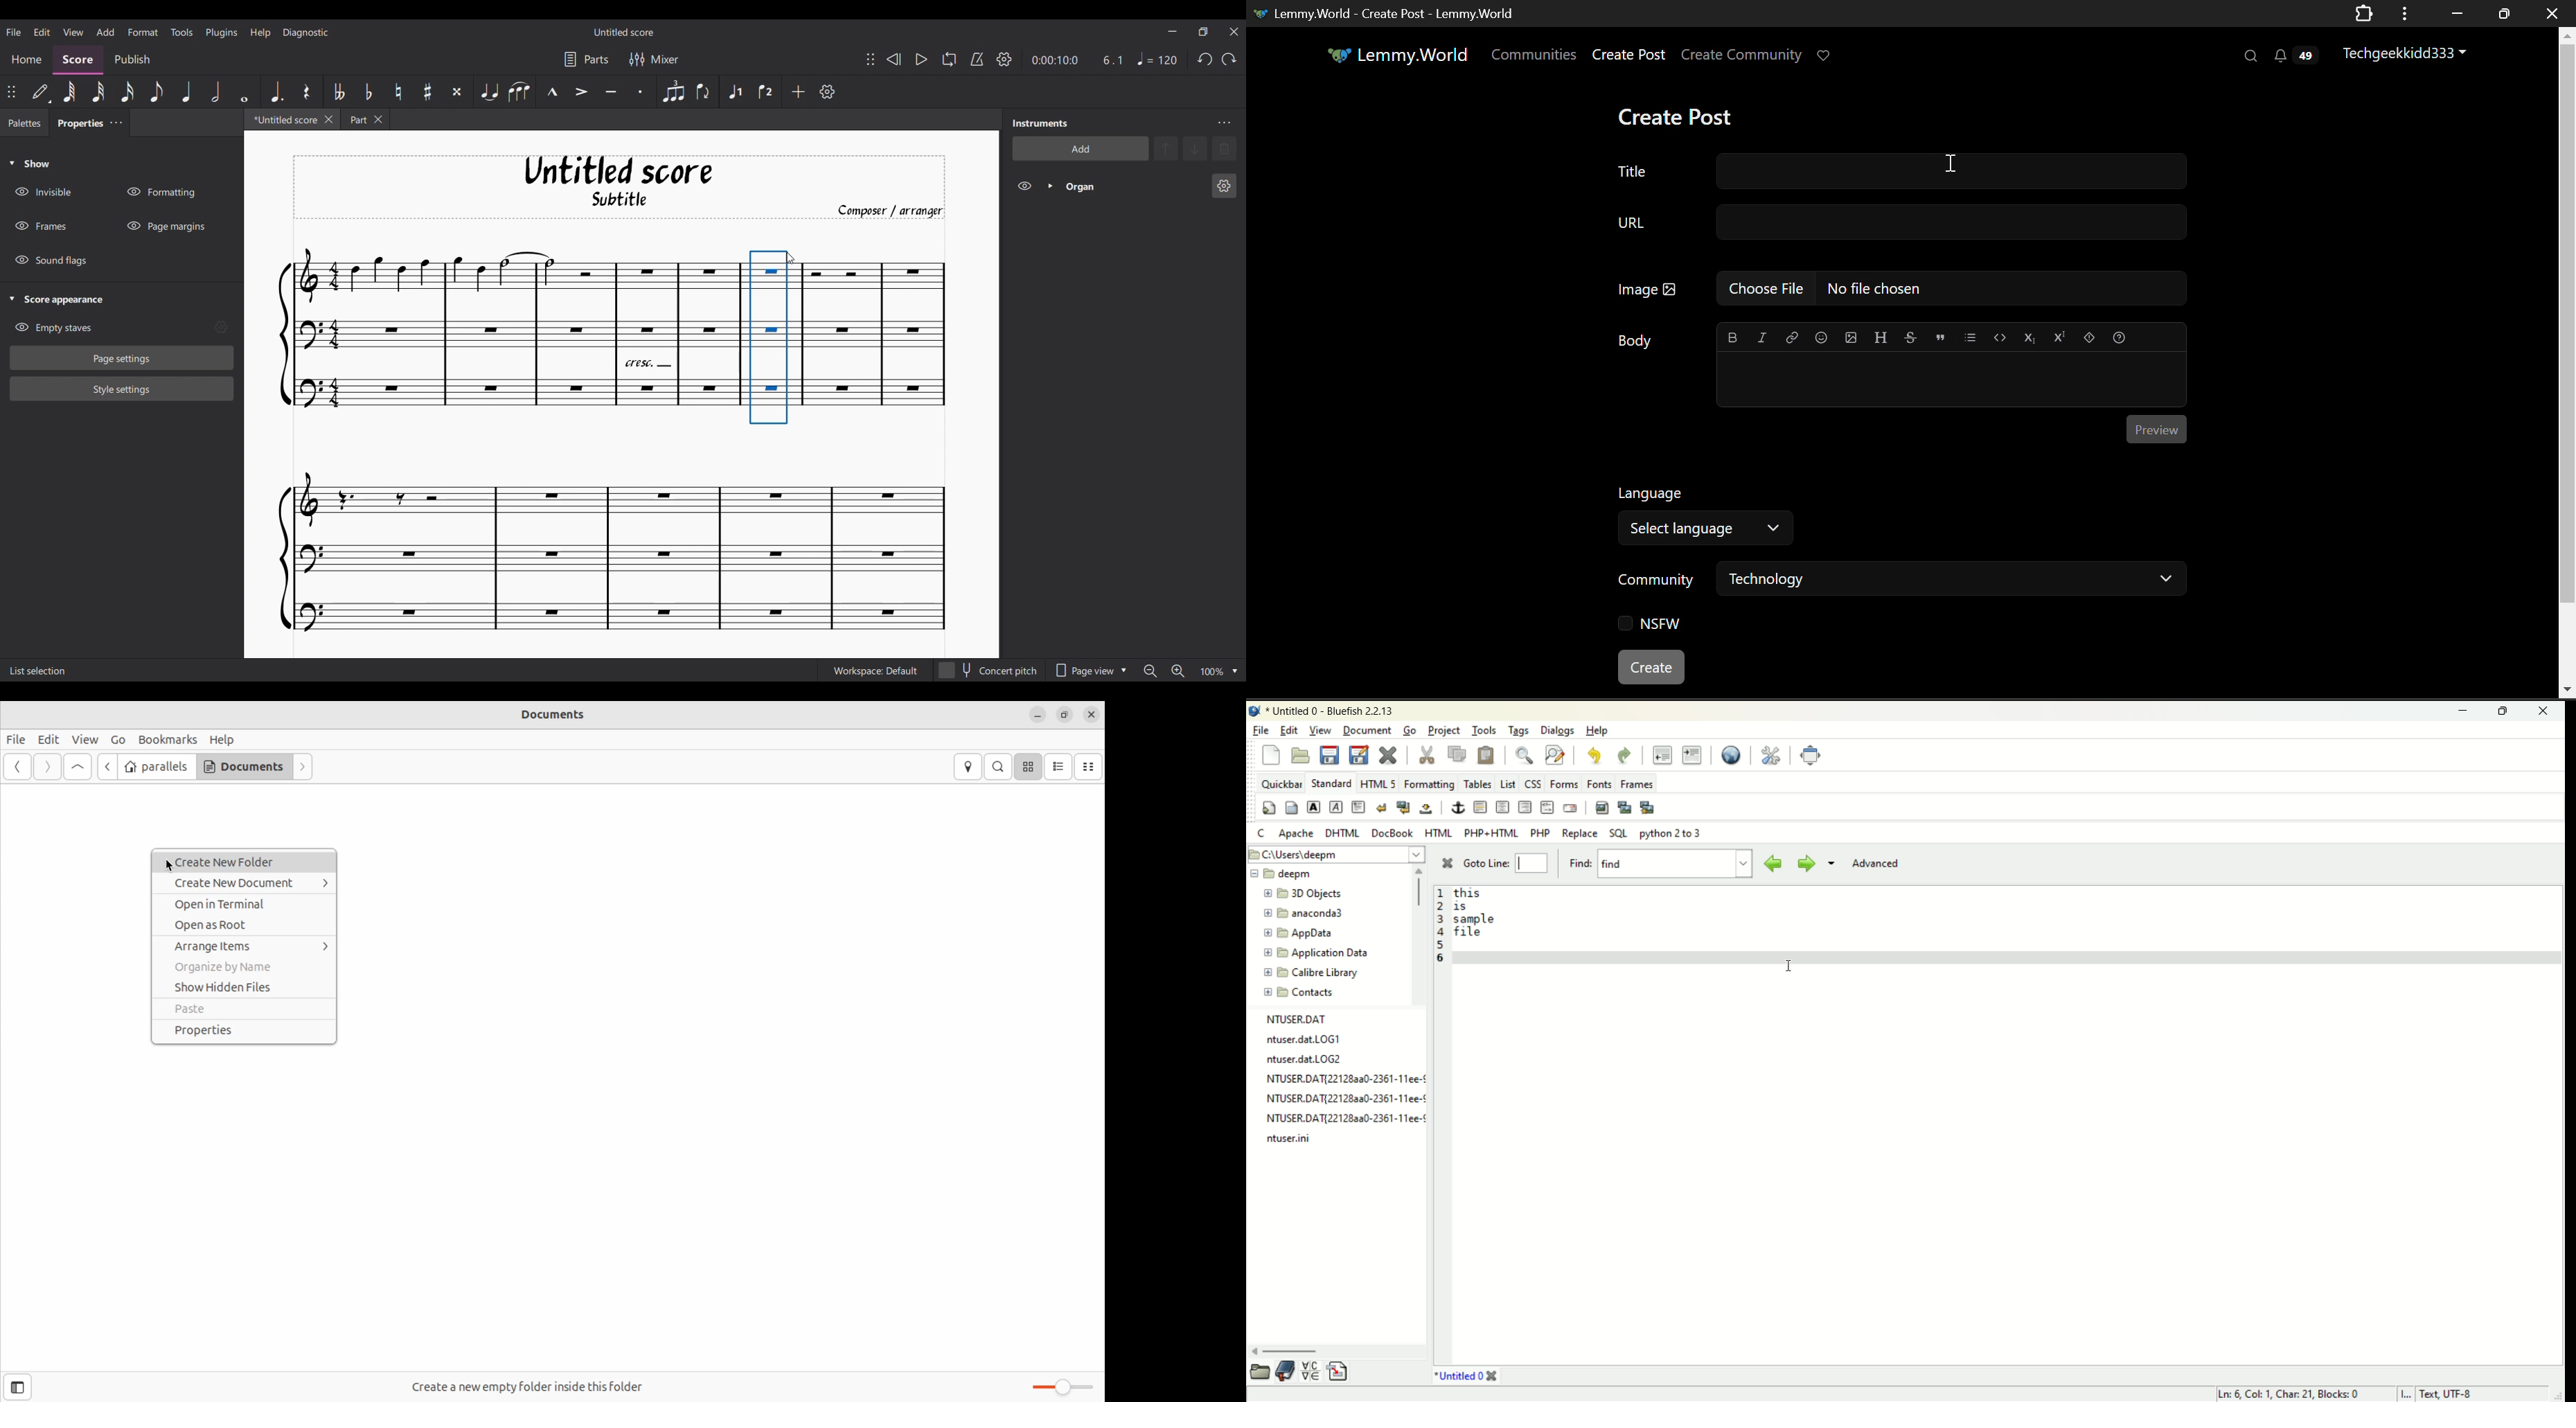 This screenshot has width=2576, height=1428. Describe the element at coordinates (987, 670) in the screenshot. I see `Toggle for Concert pitch` at that location.